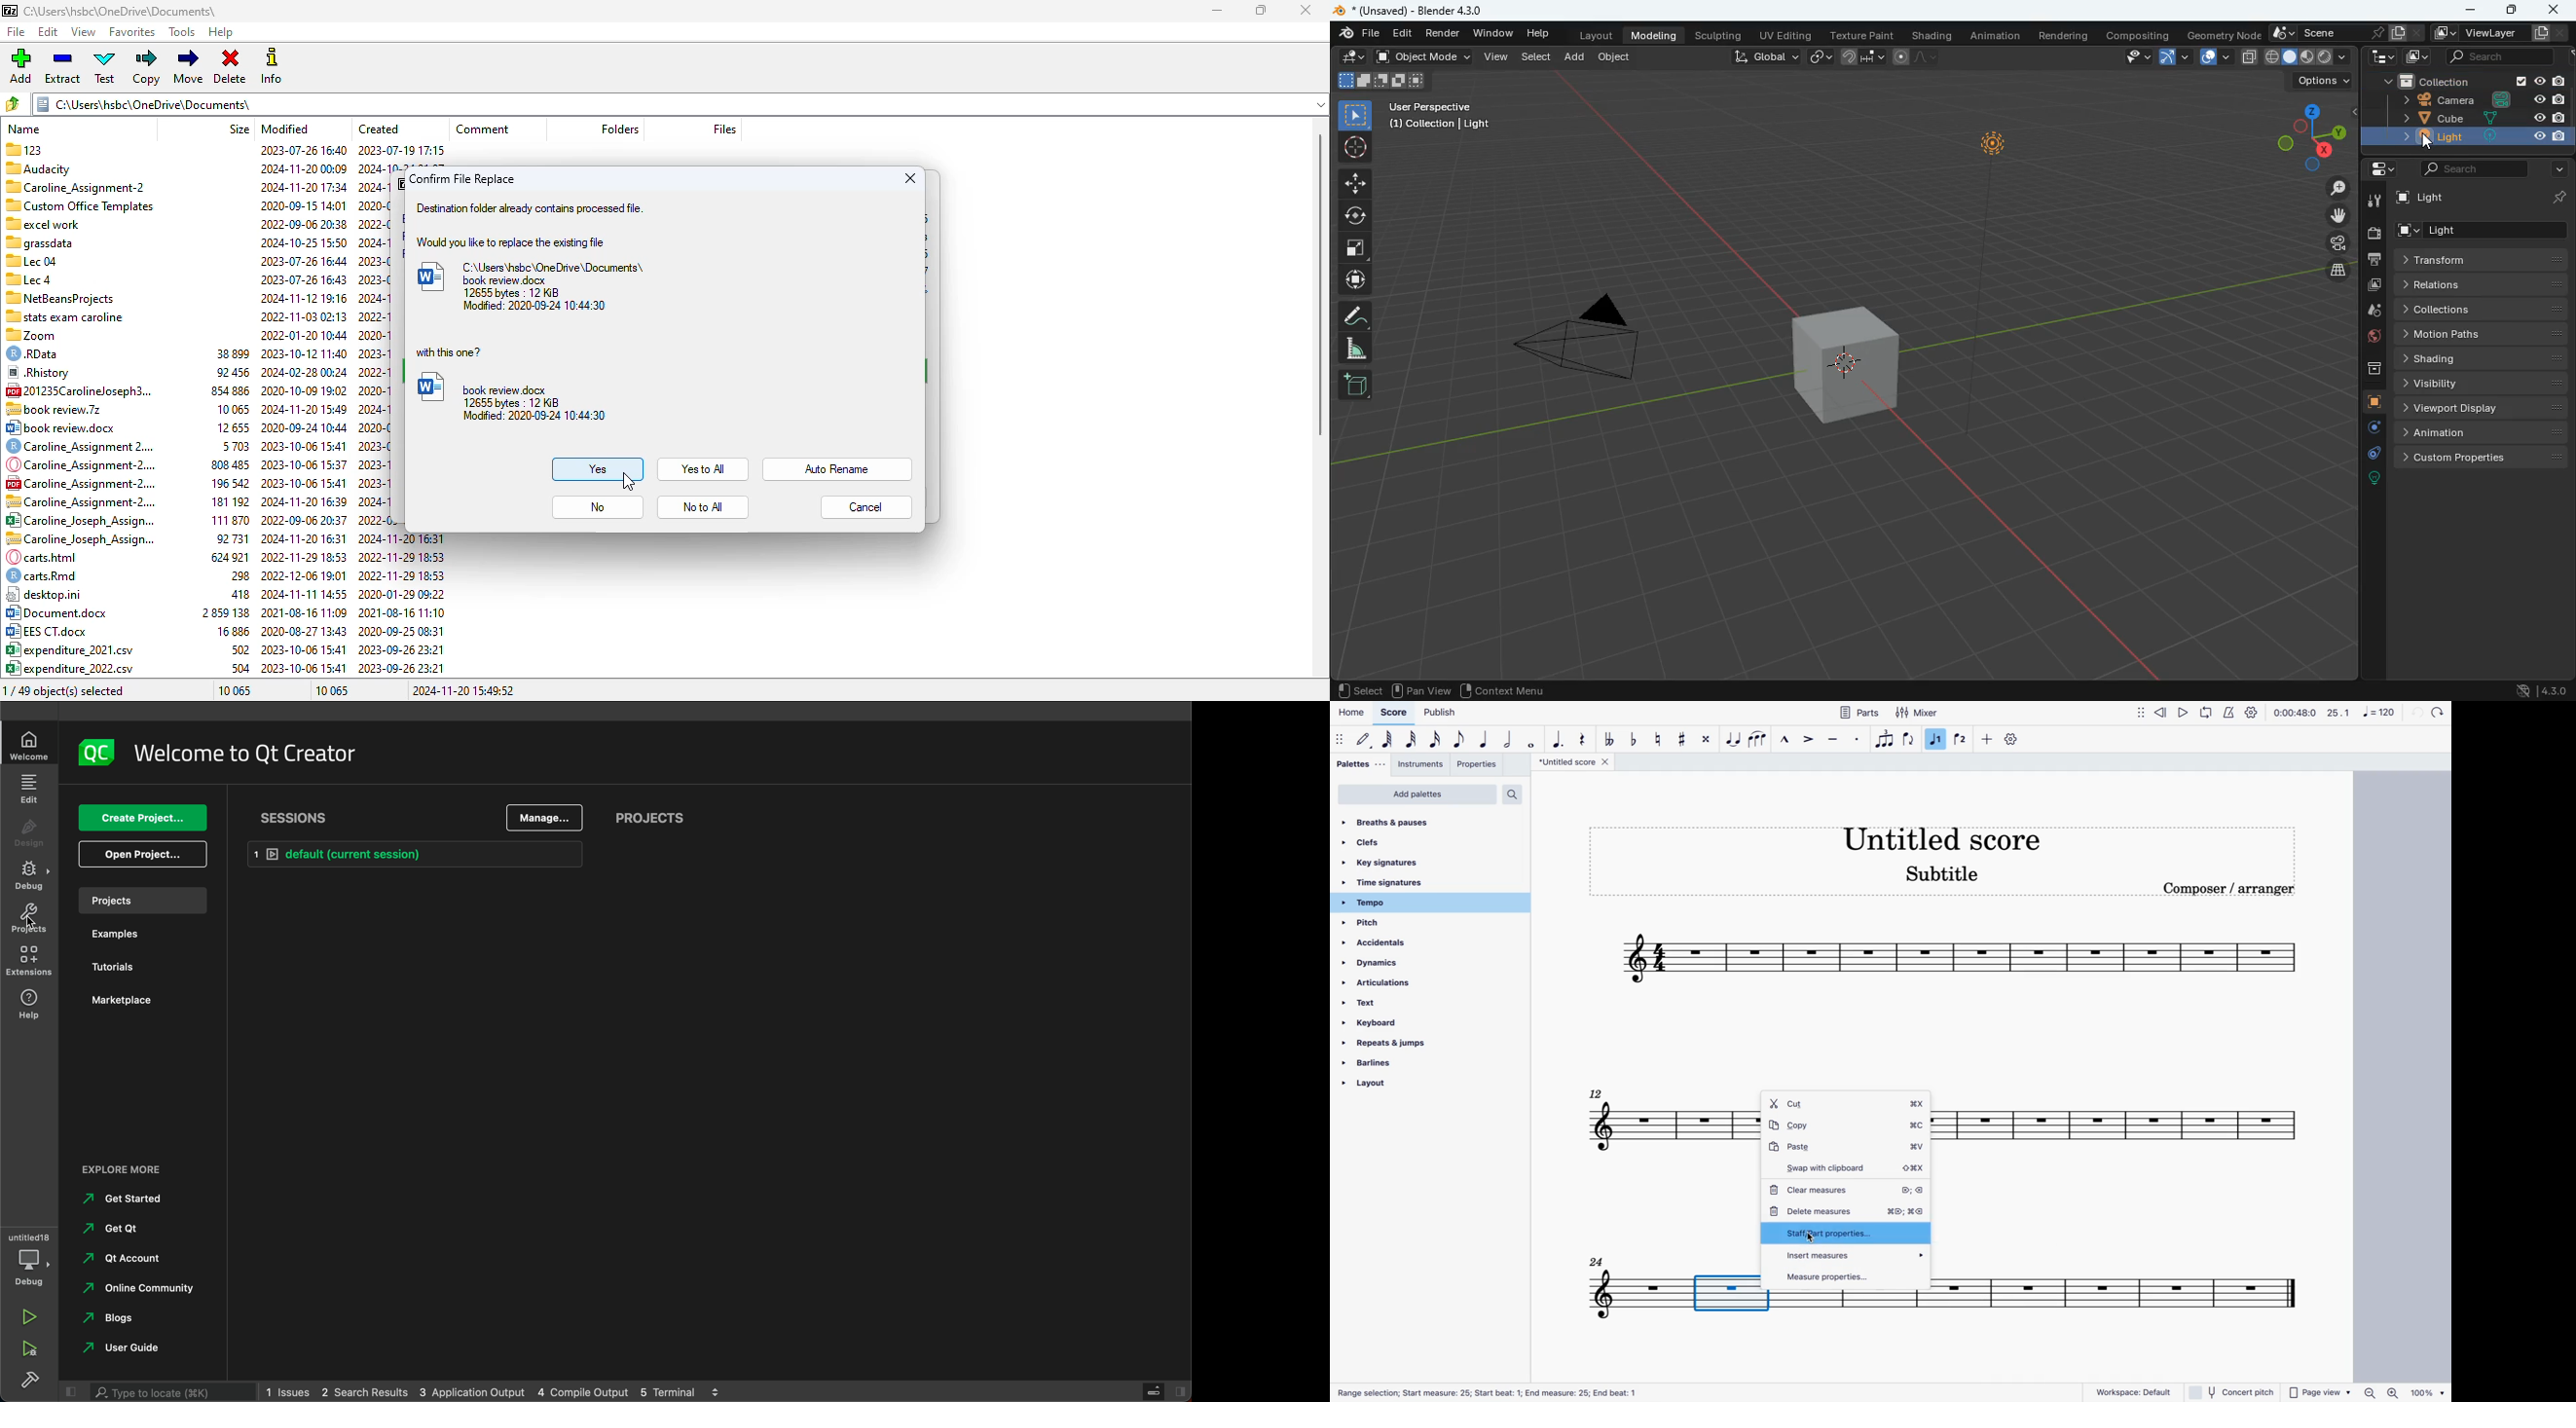  I want to click on score, so click(2109, 1289).